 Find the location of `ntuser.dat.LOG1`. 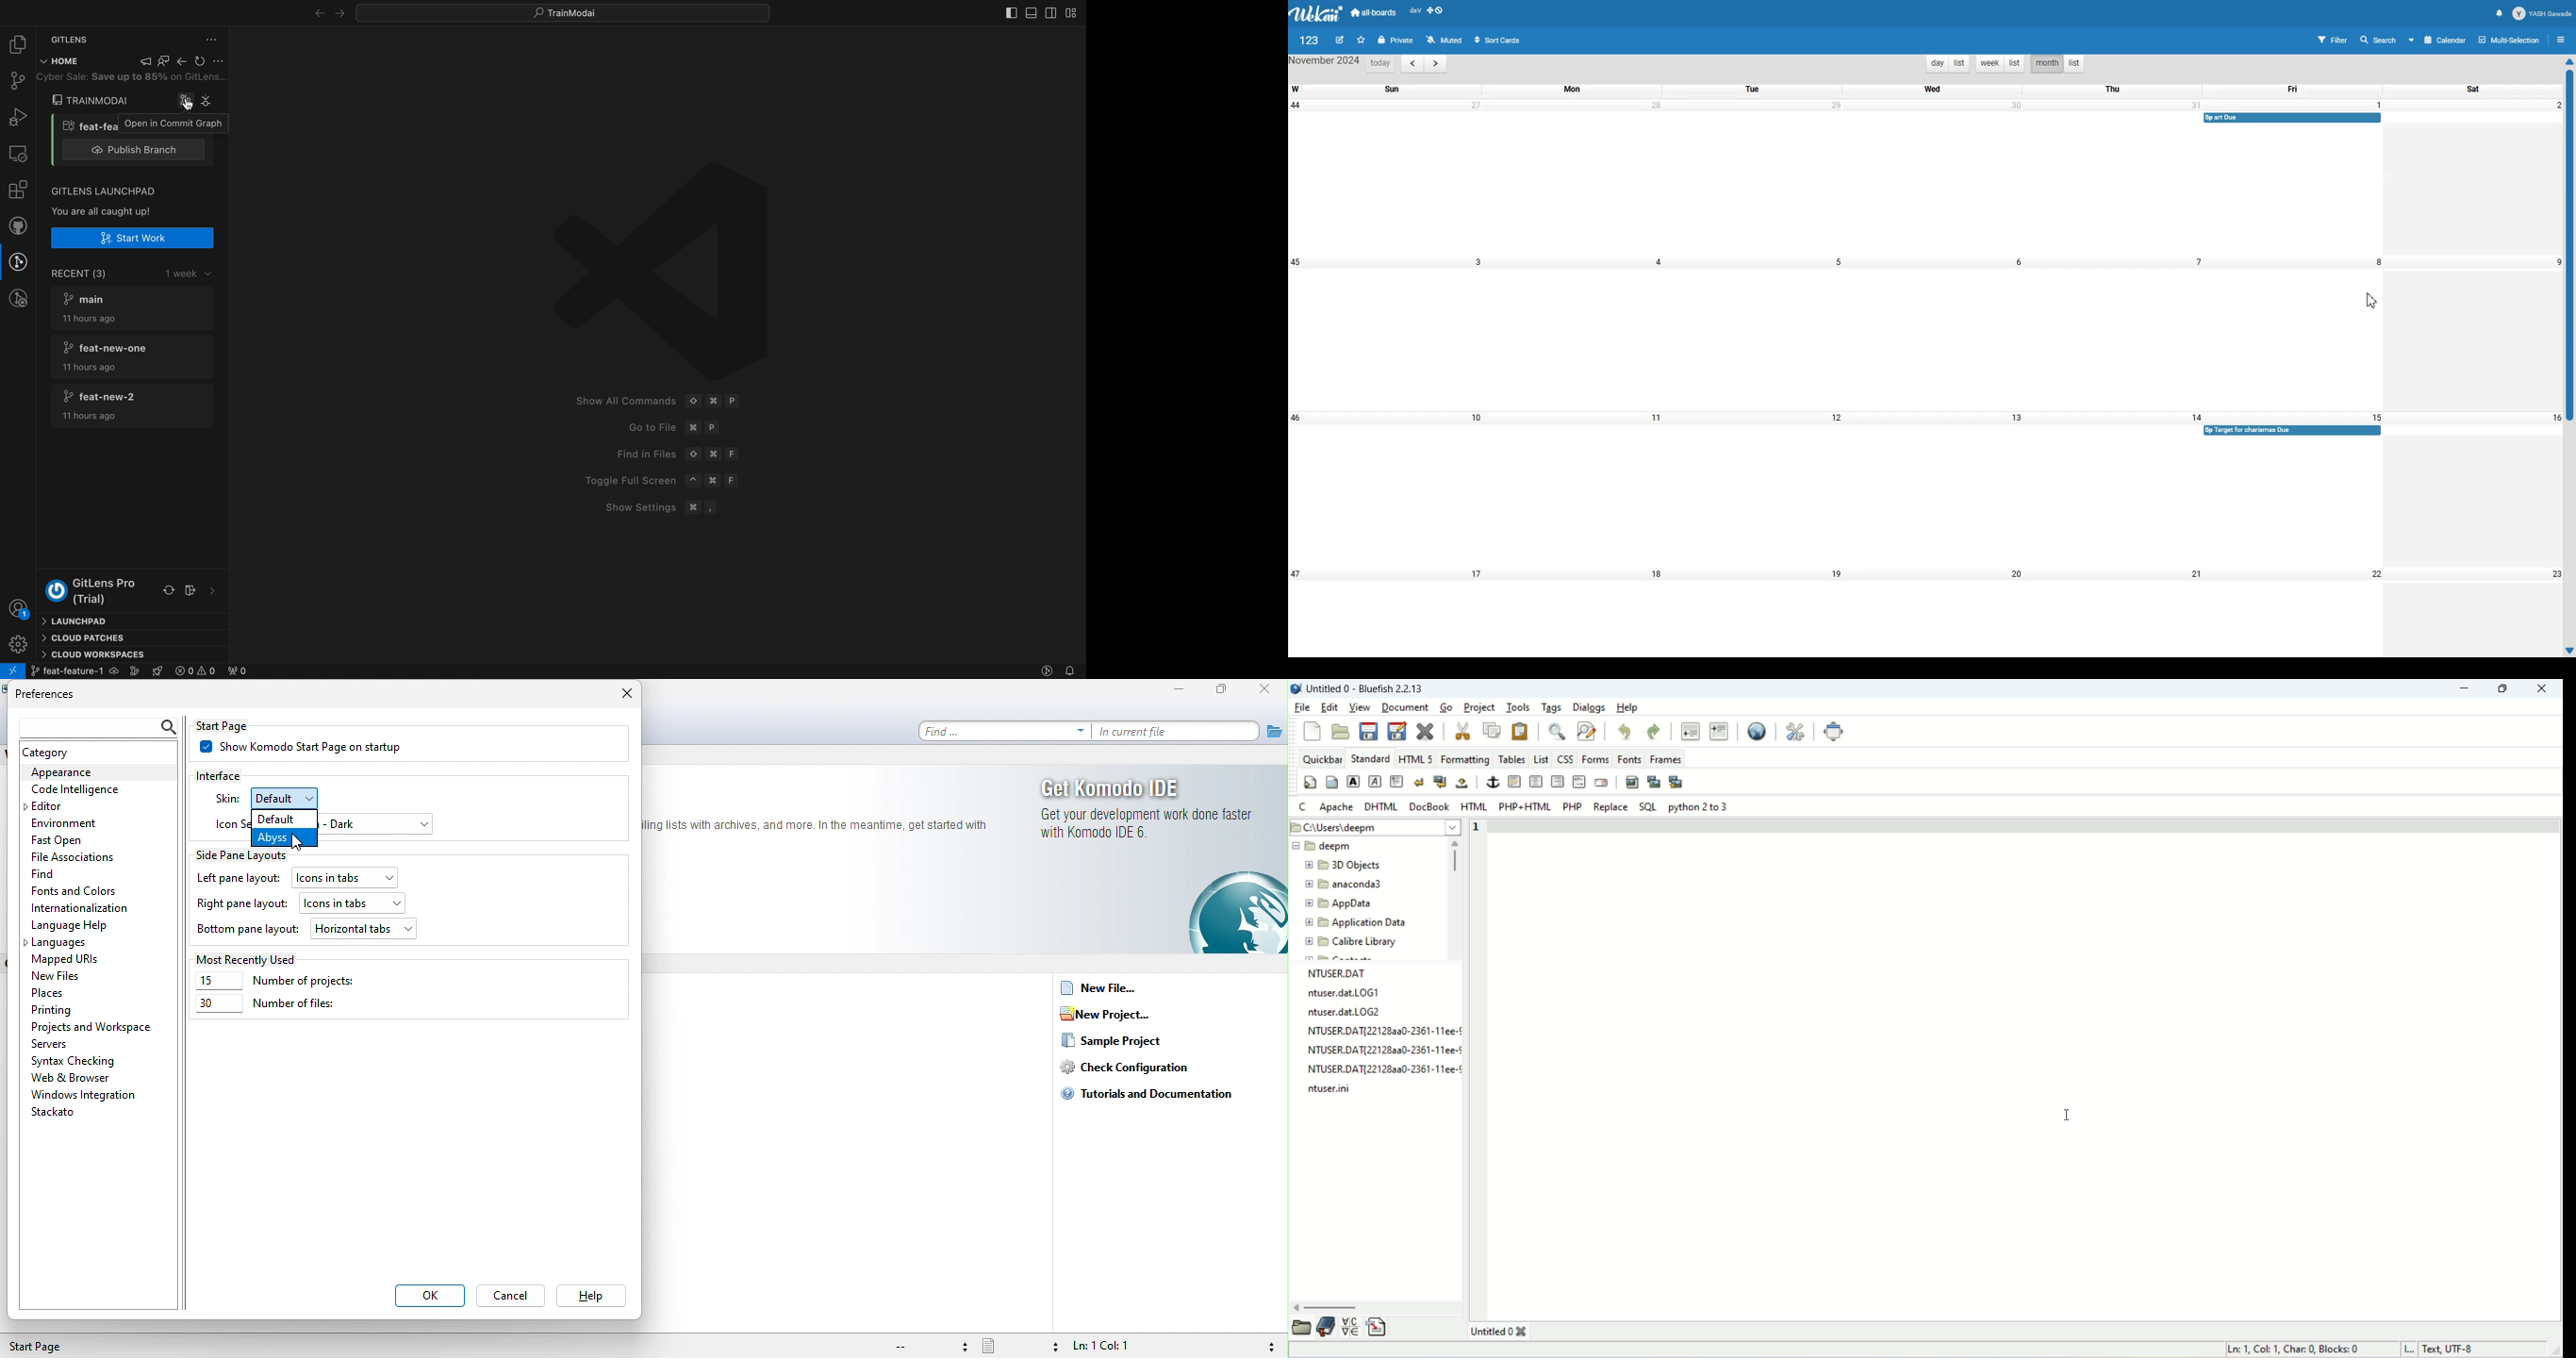

ntuser.dat.LOG1 is located at coordinates (1340, 995).